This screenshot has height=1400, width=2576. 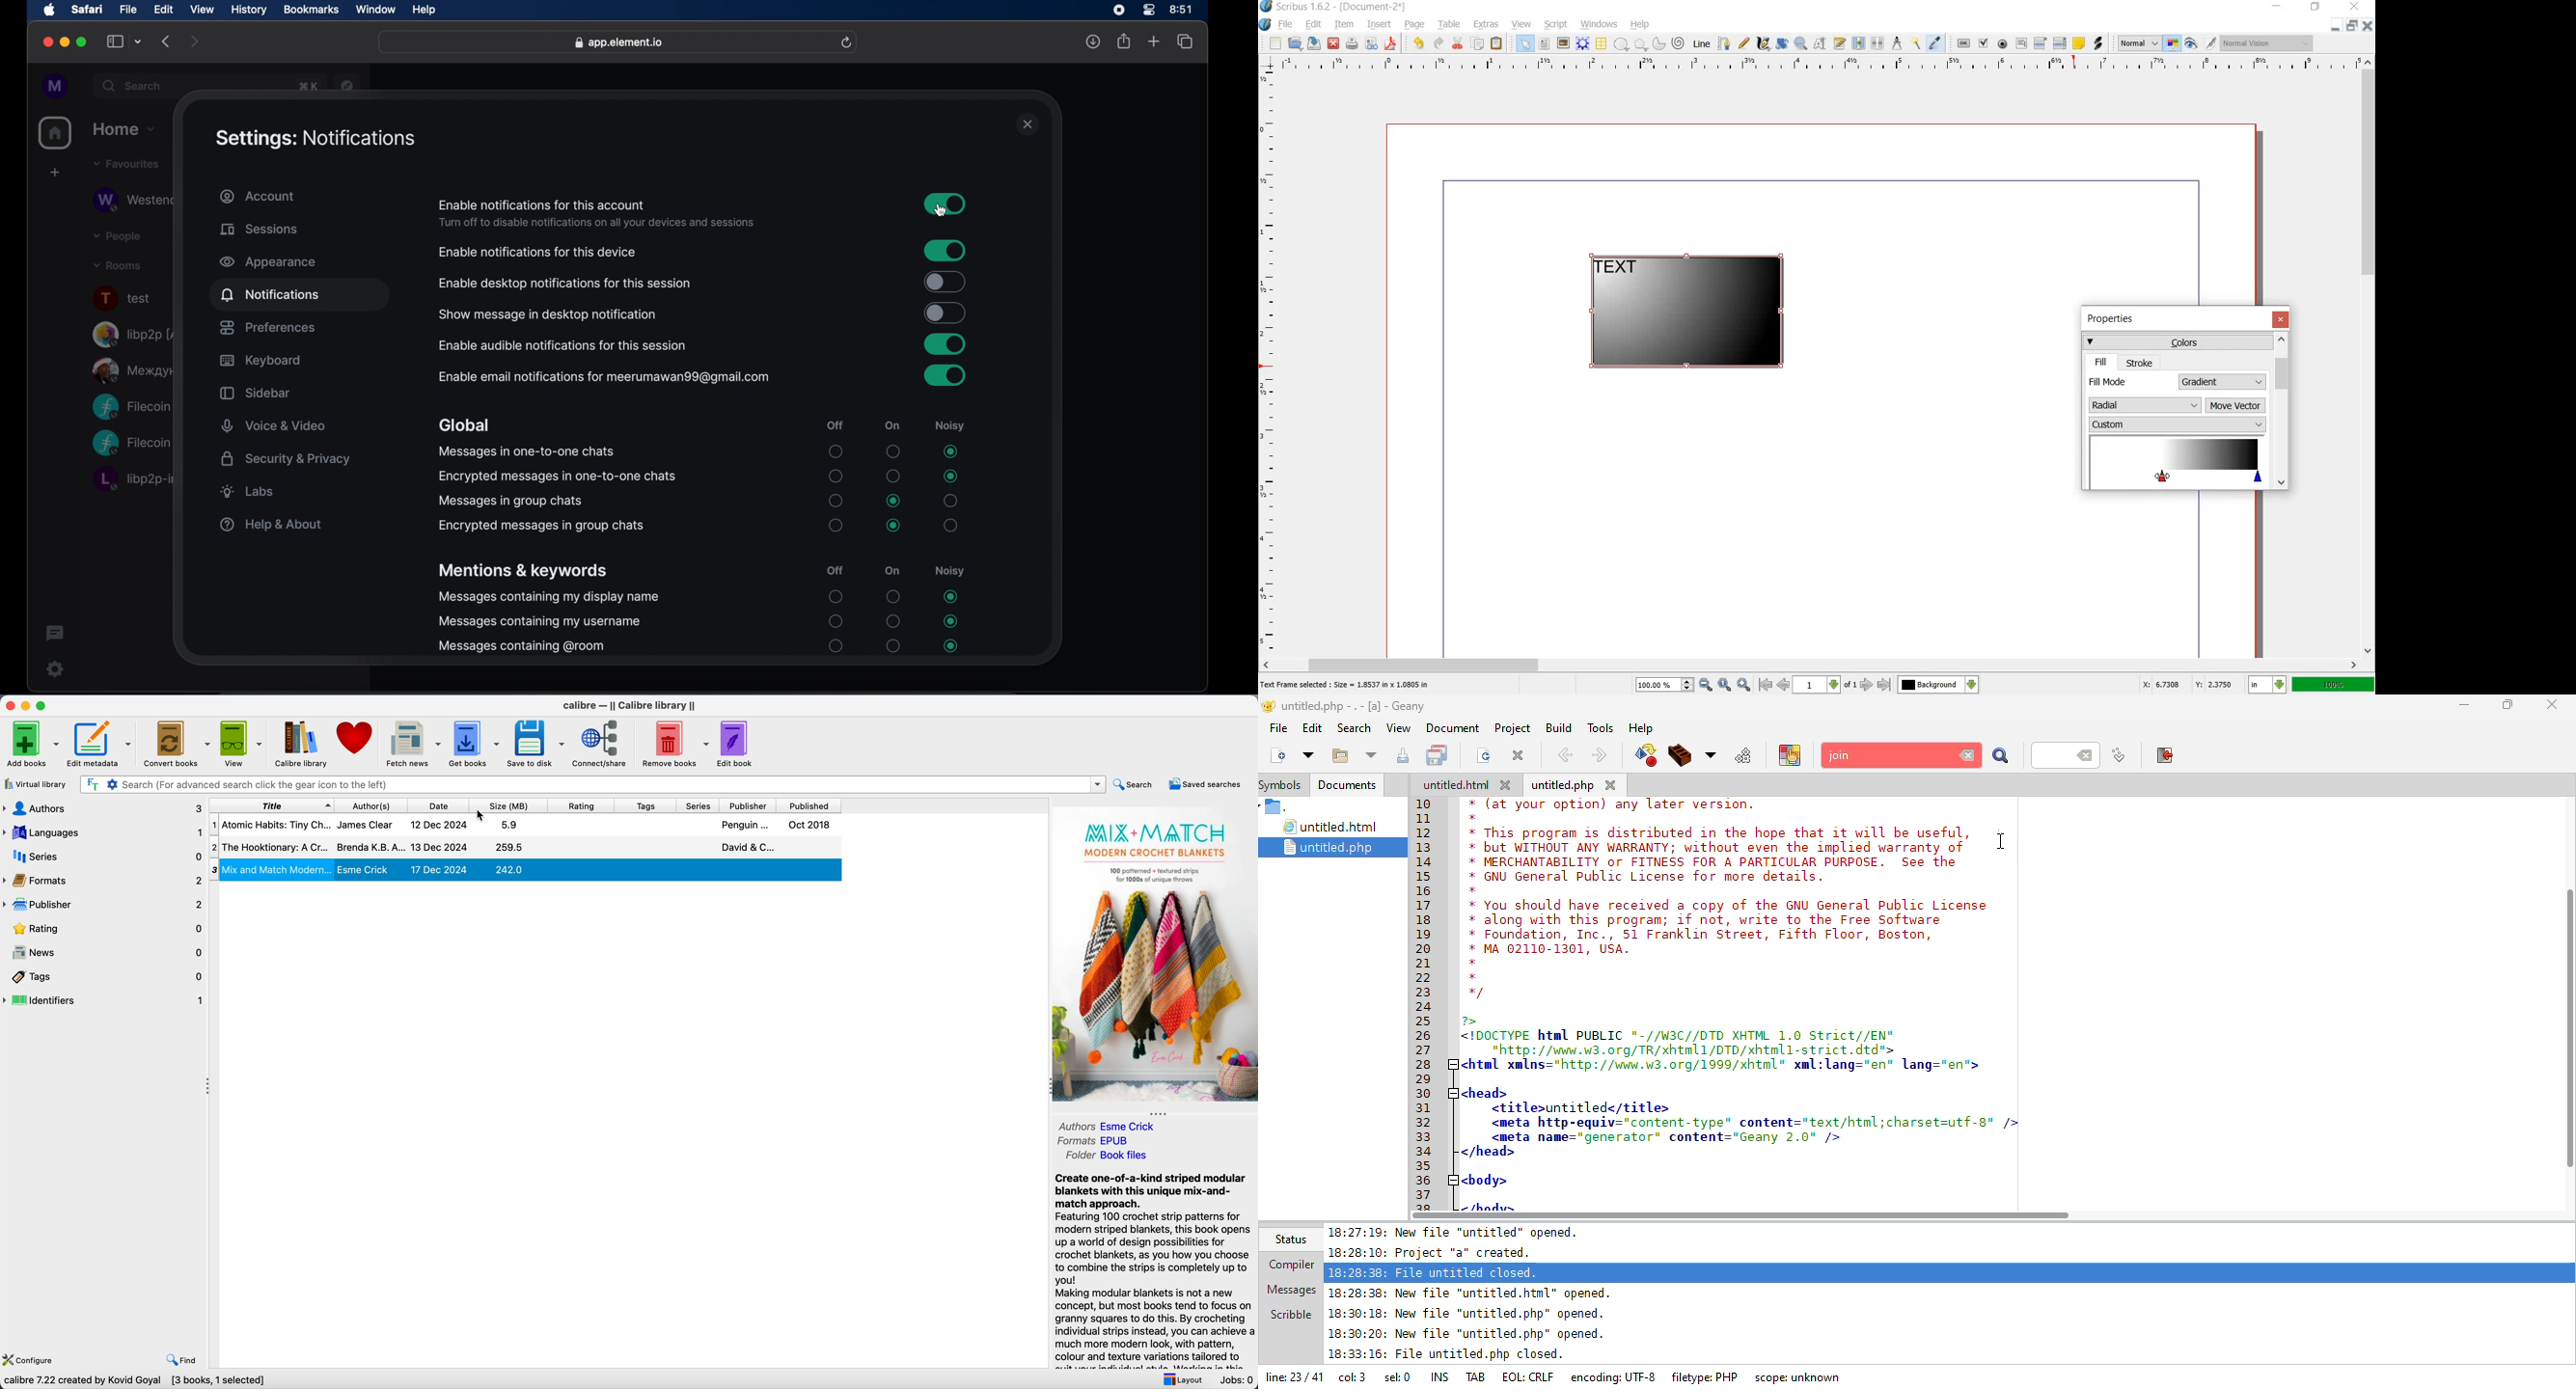 I want to click on minimize, so click(x=2337, y=27).